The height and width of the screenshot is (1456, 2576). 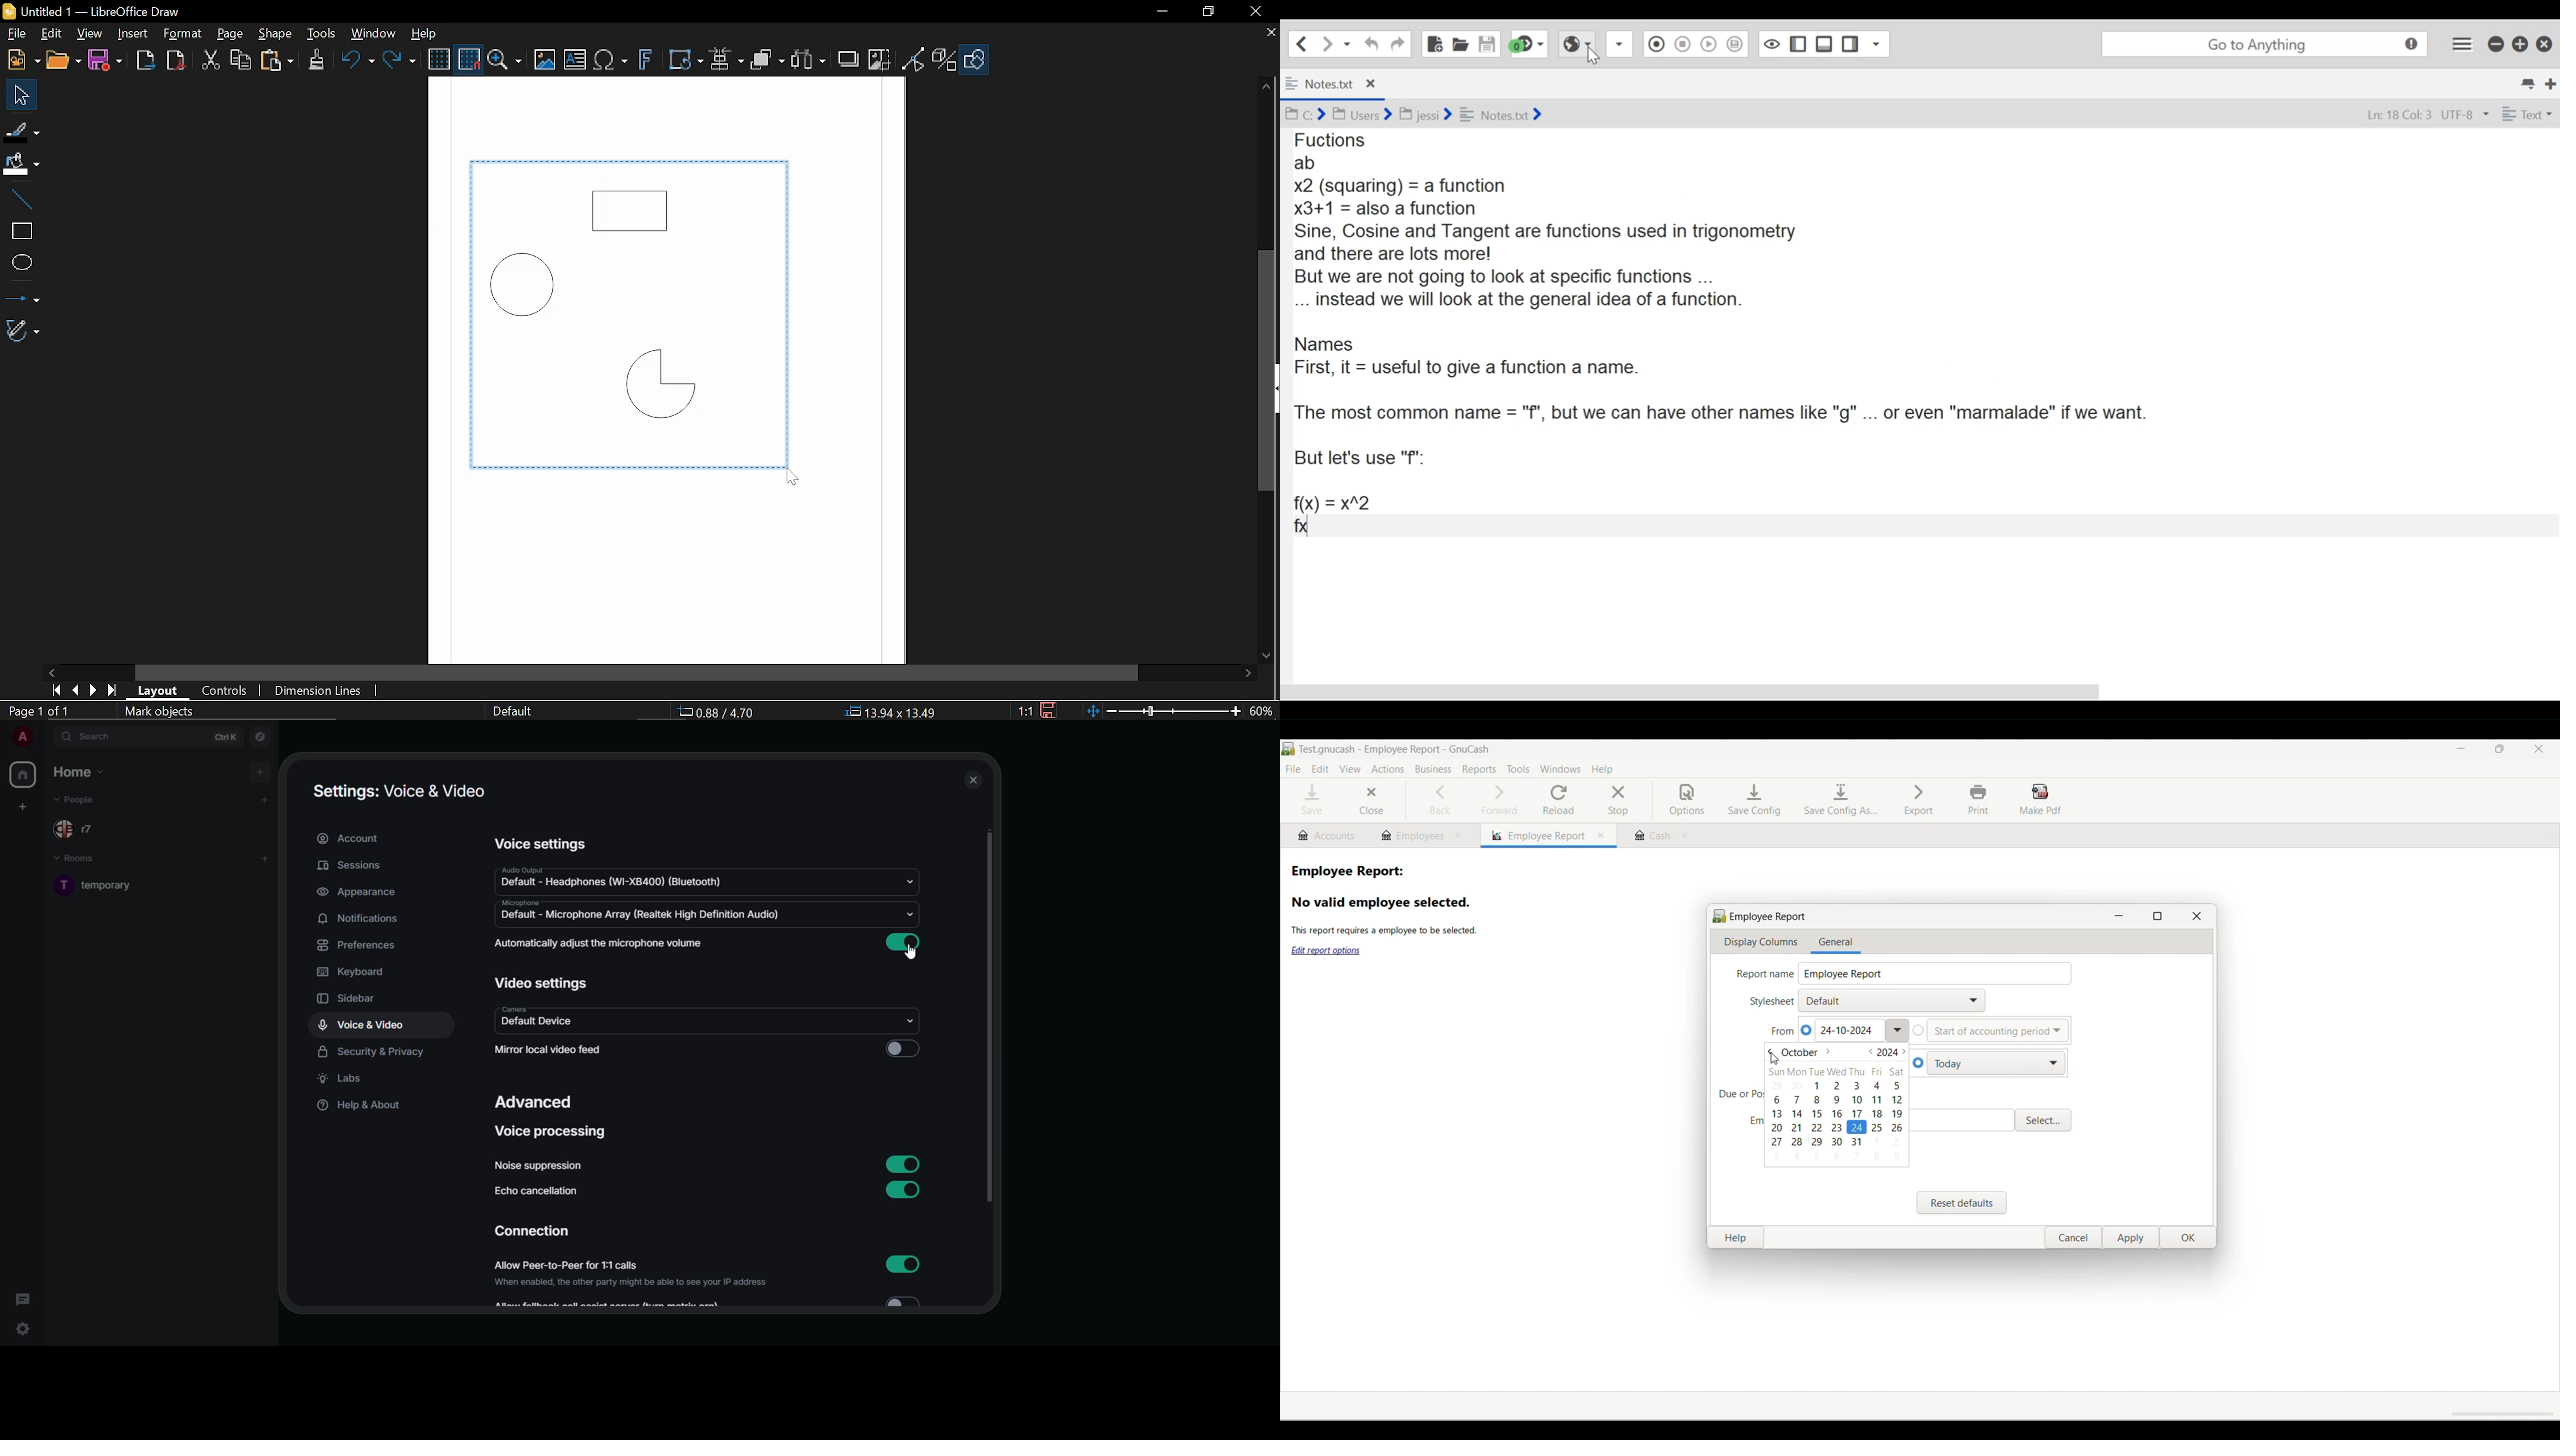 I want to click on account, so click(x=351, y=839).